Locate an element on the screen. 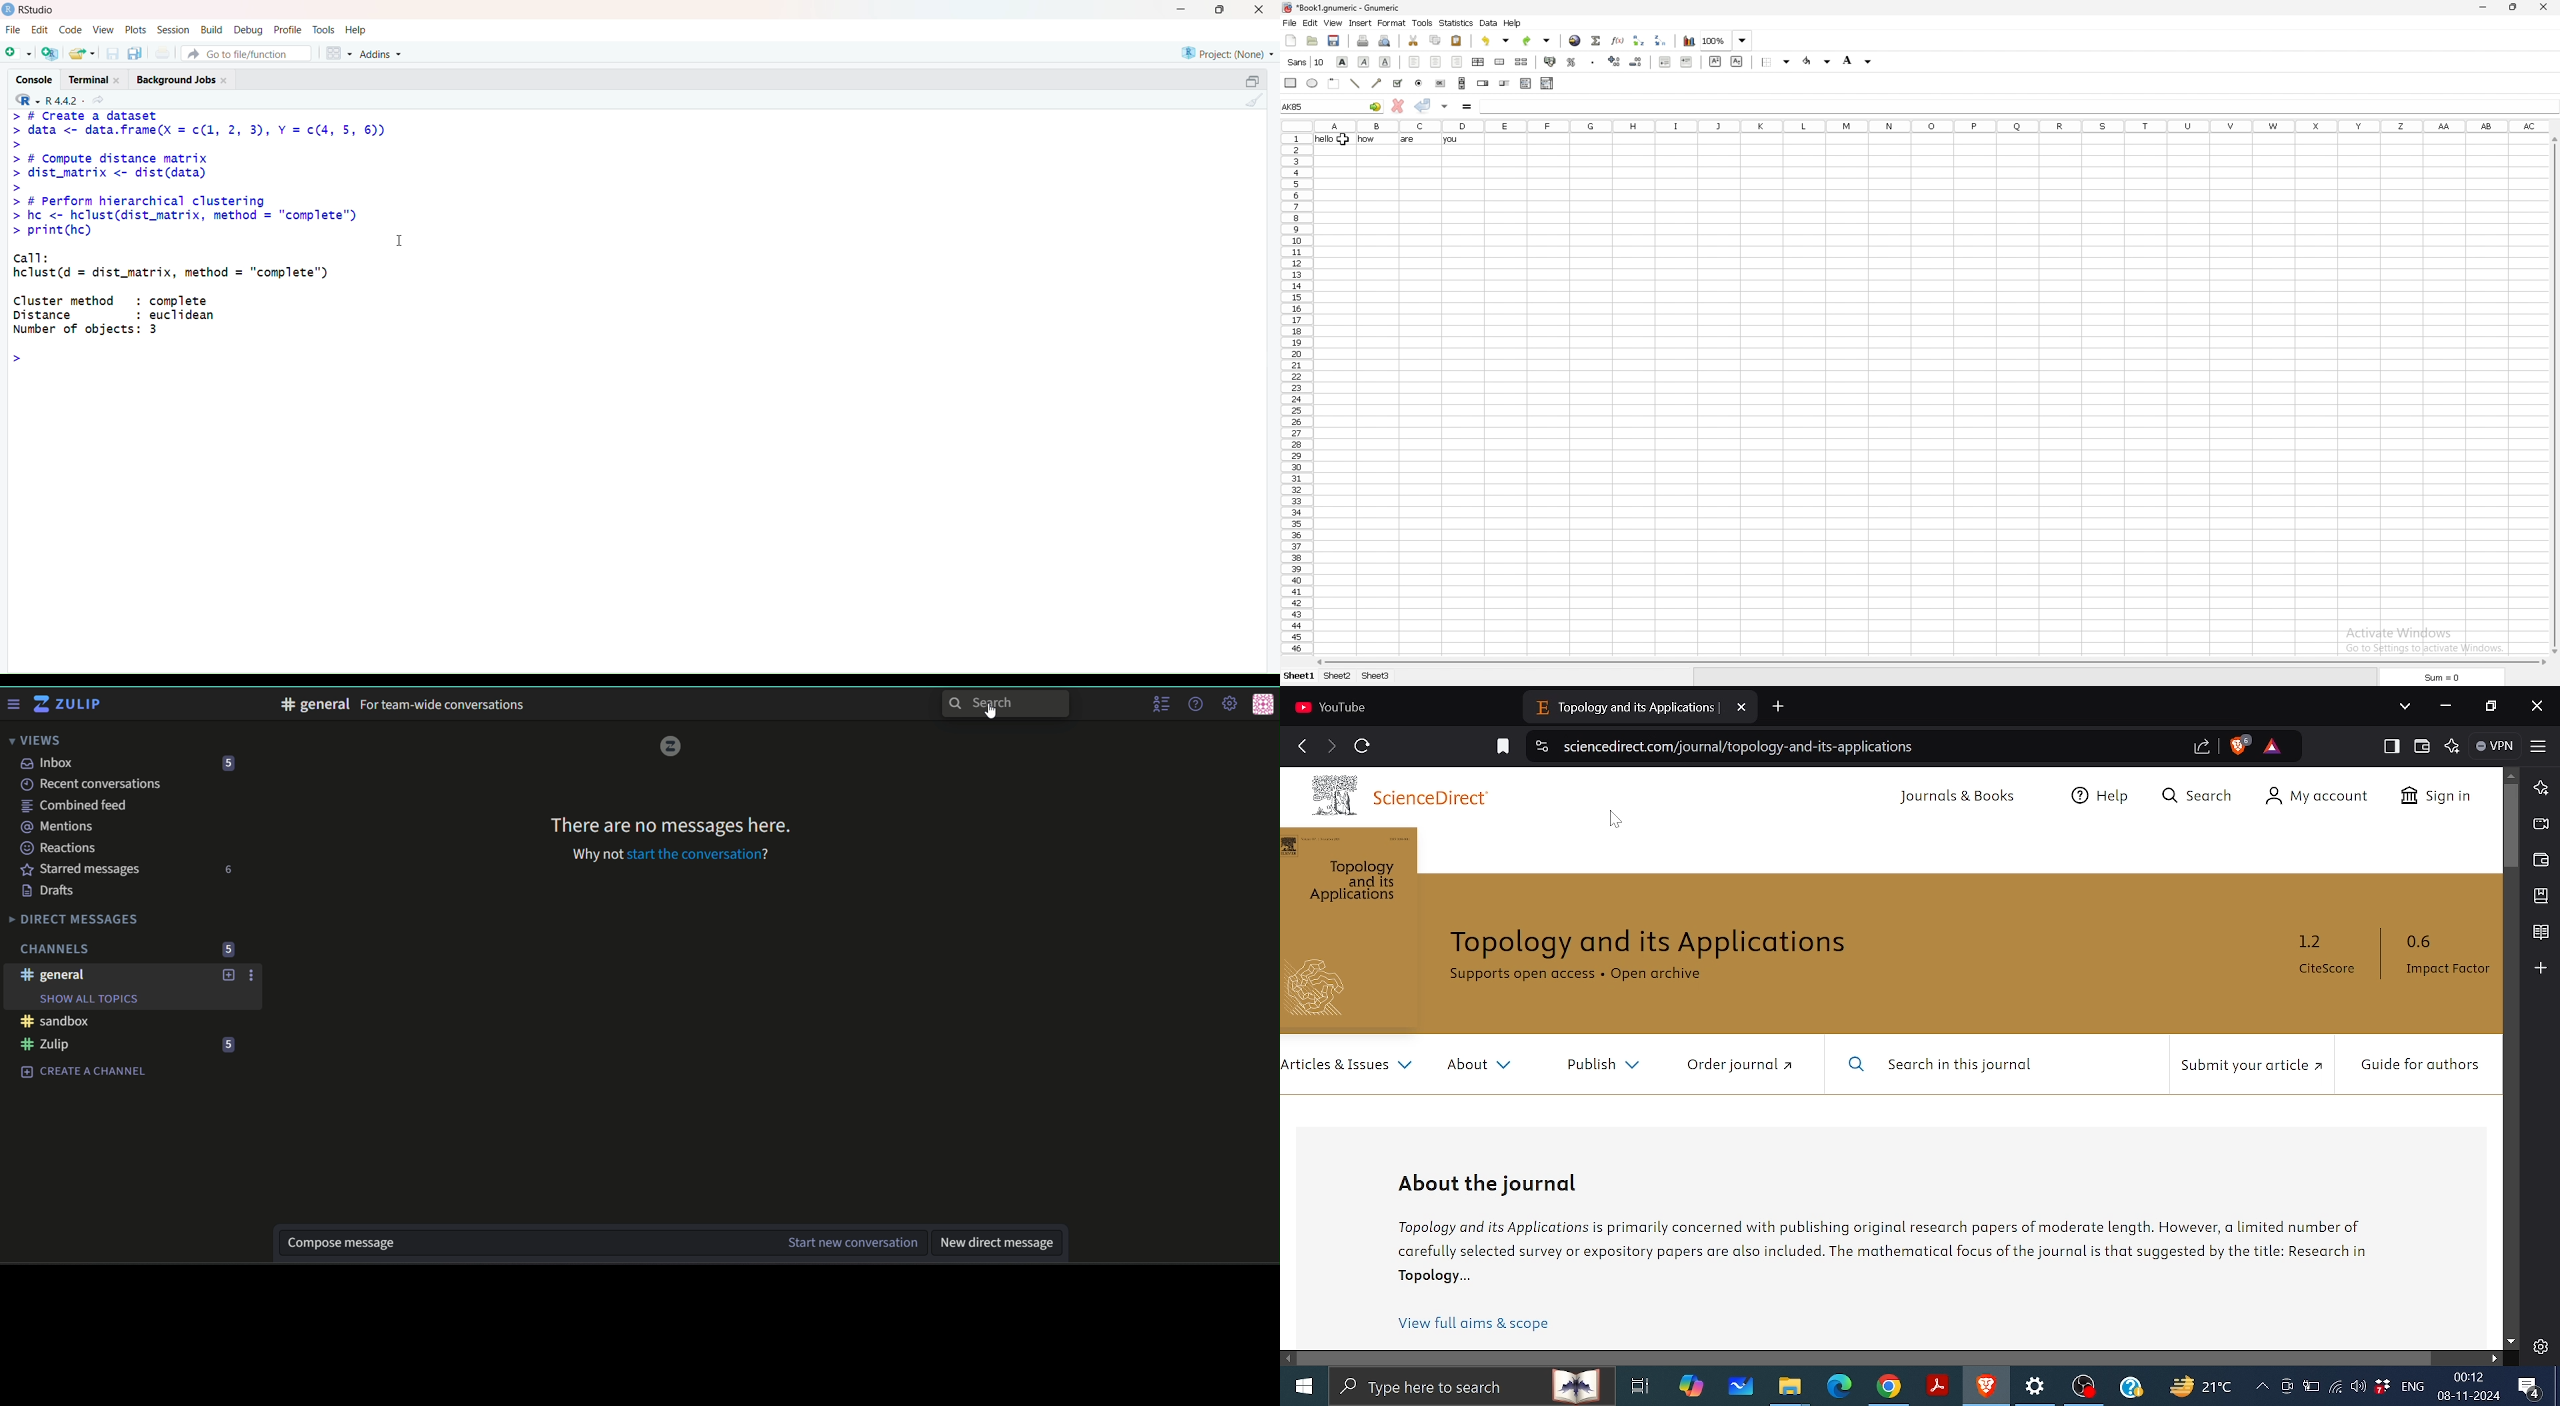  spin button is located at coordinates (1483, 83).